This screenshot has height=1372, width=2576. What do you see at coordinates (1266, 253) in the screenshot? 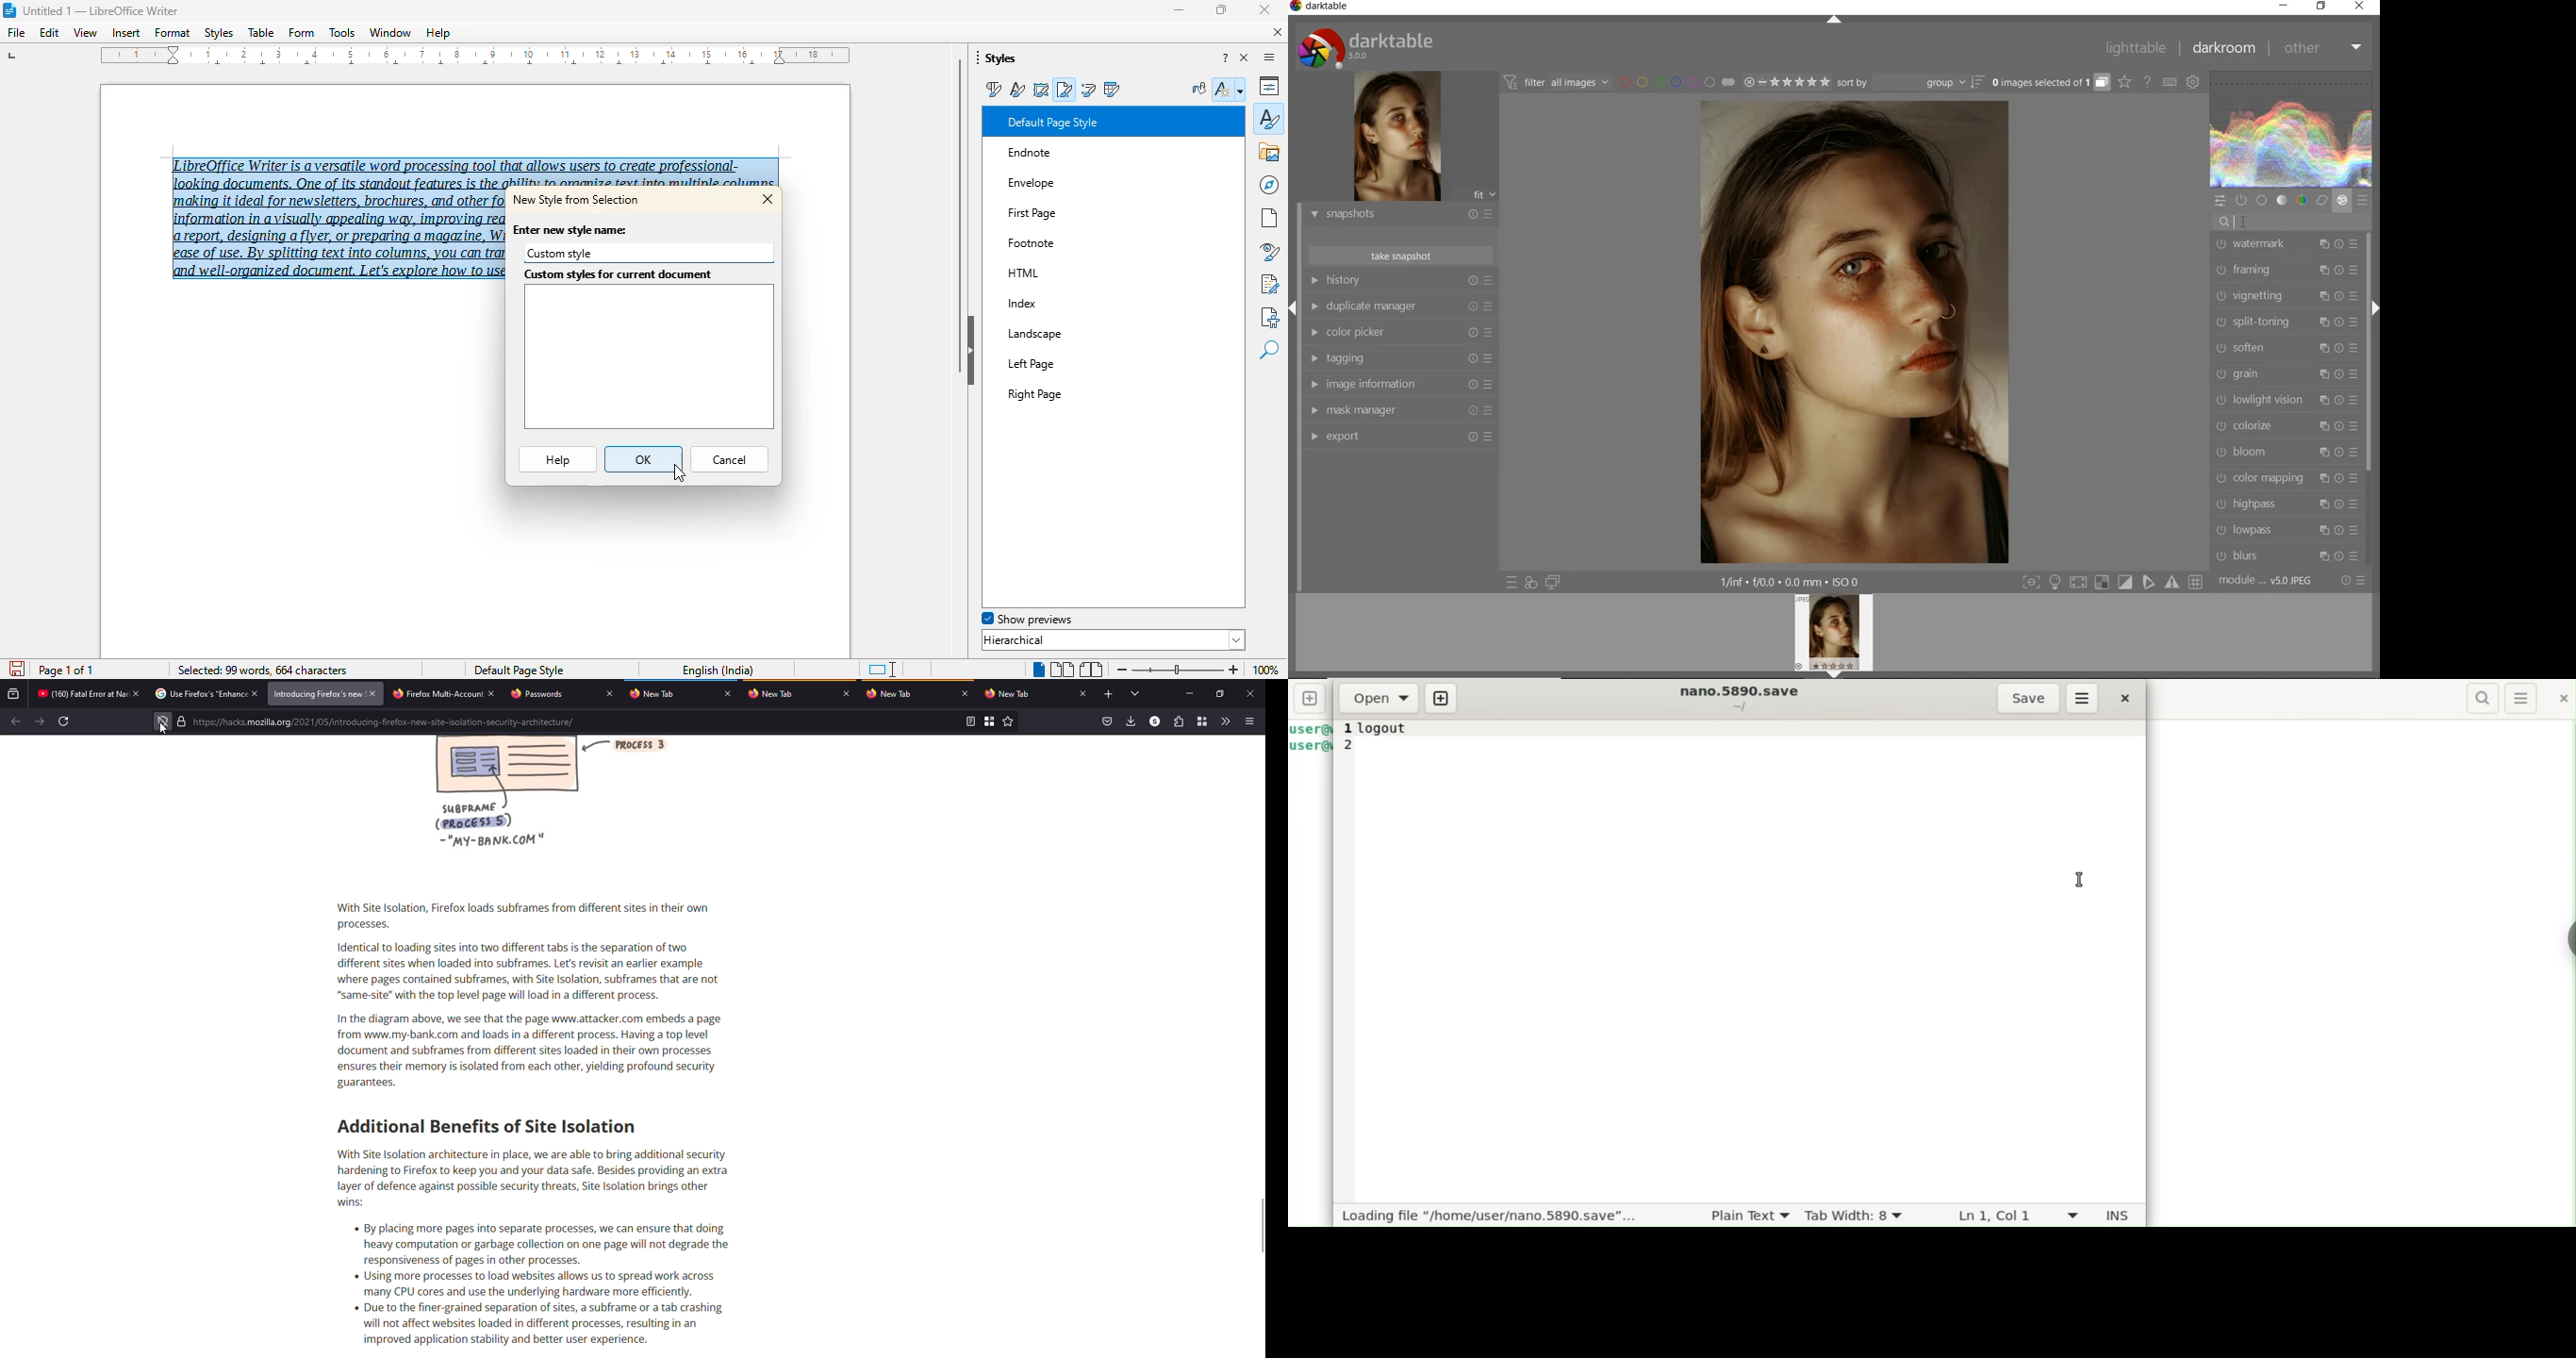
I see `style inspector` at bounding box center [1266, 253].